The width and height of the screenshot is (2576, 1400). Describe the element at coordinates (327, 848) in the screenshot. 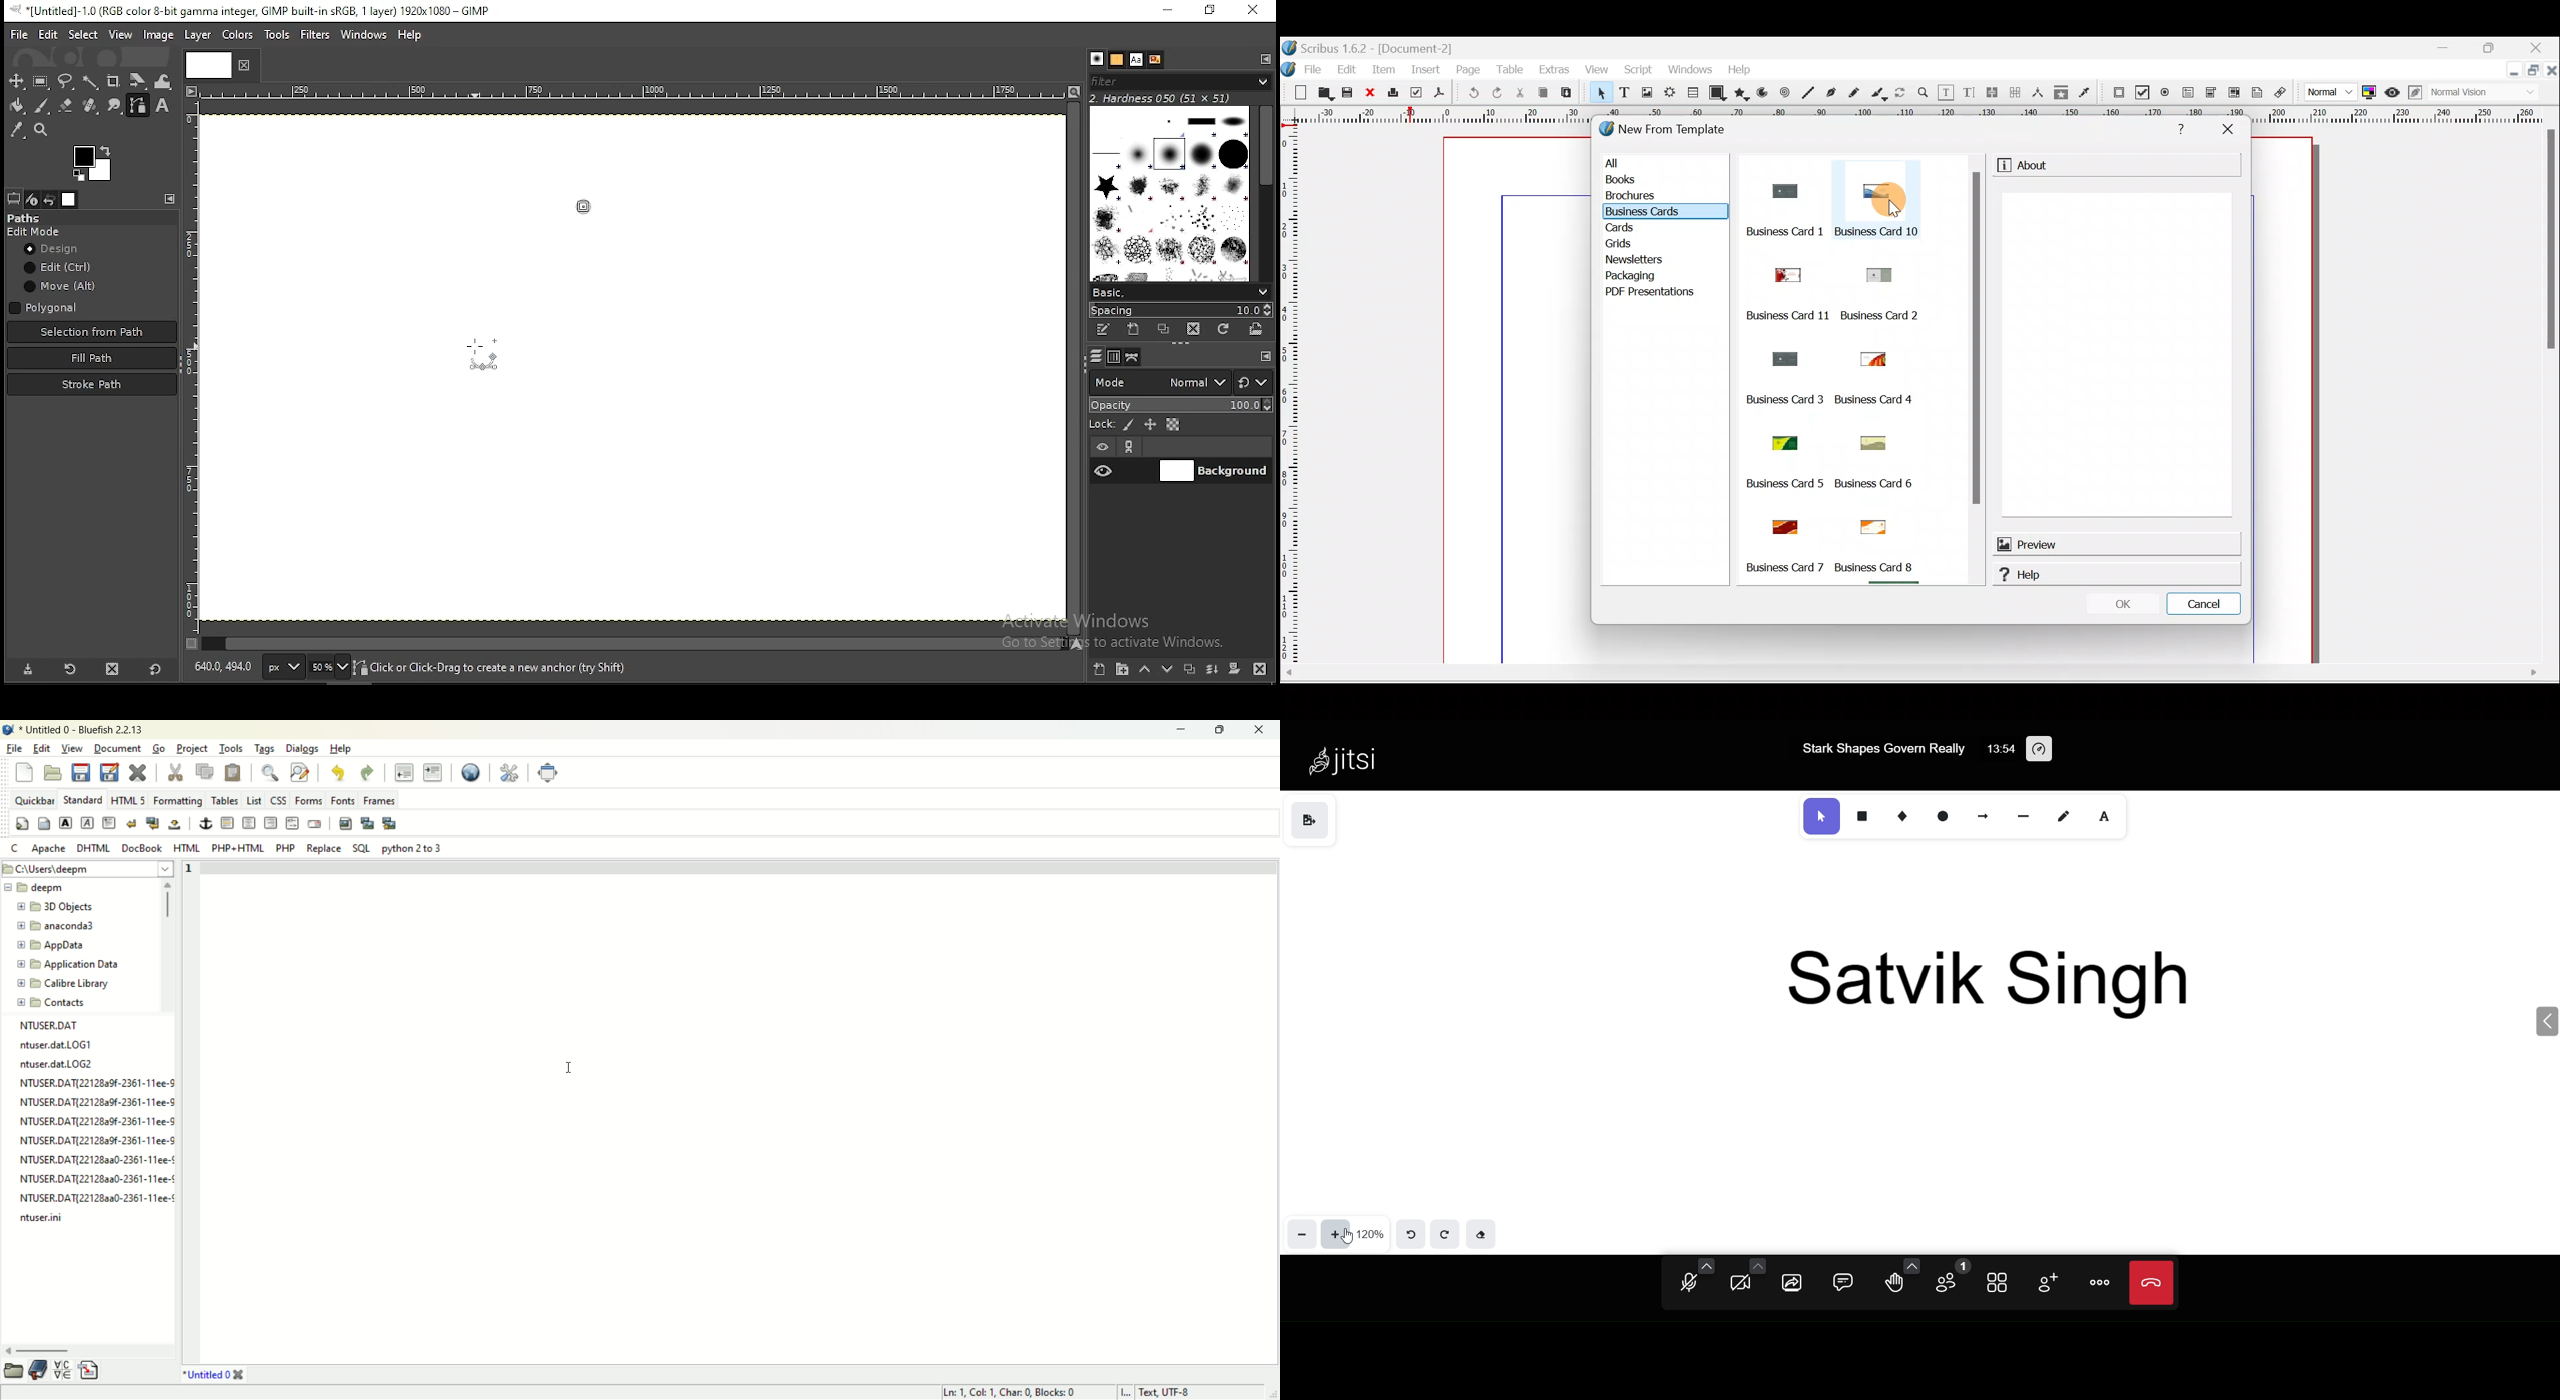

I see `Replace` at that location.